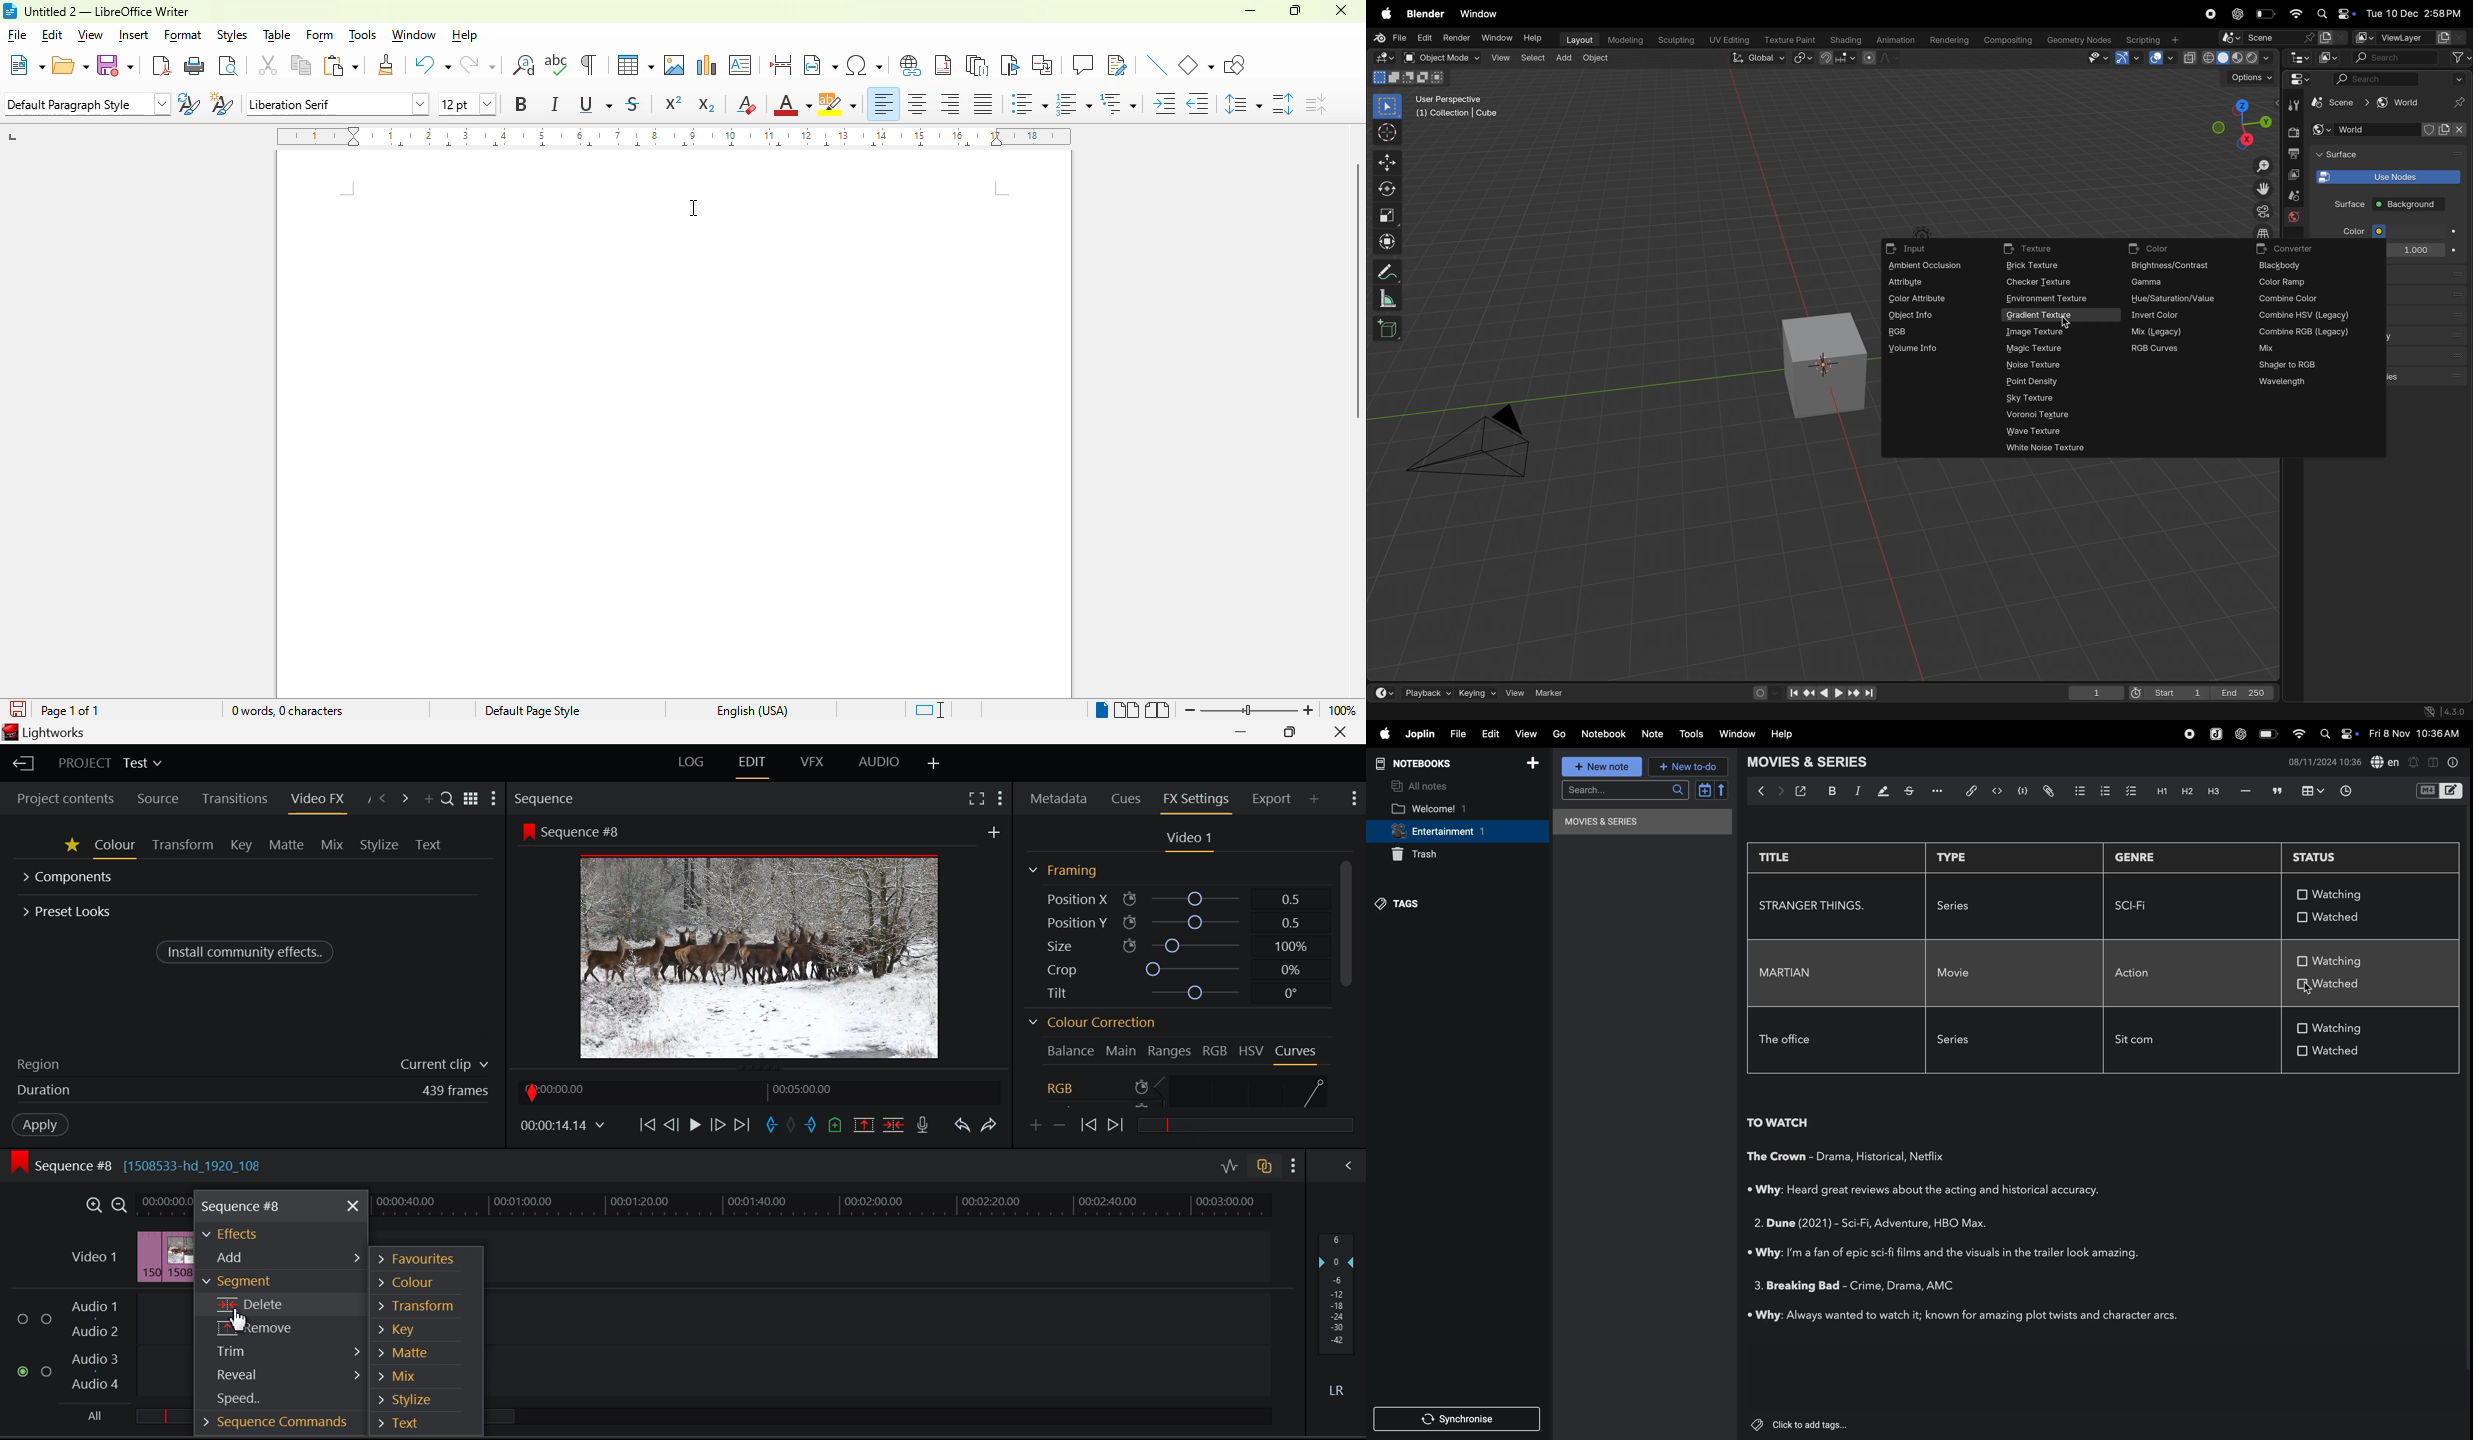  I want to click on check box, so click(2300, 894).